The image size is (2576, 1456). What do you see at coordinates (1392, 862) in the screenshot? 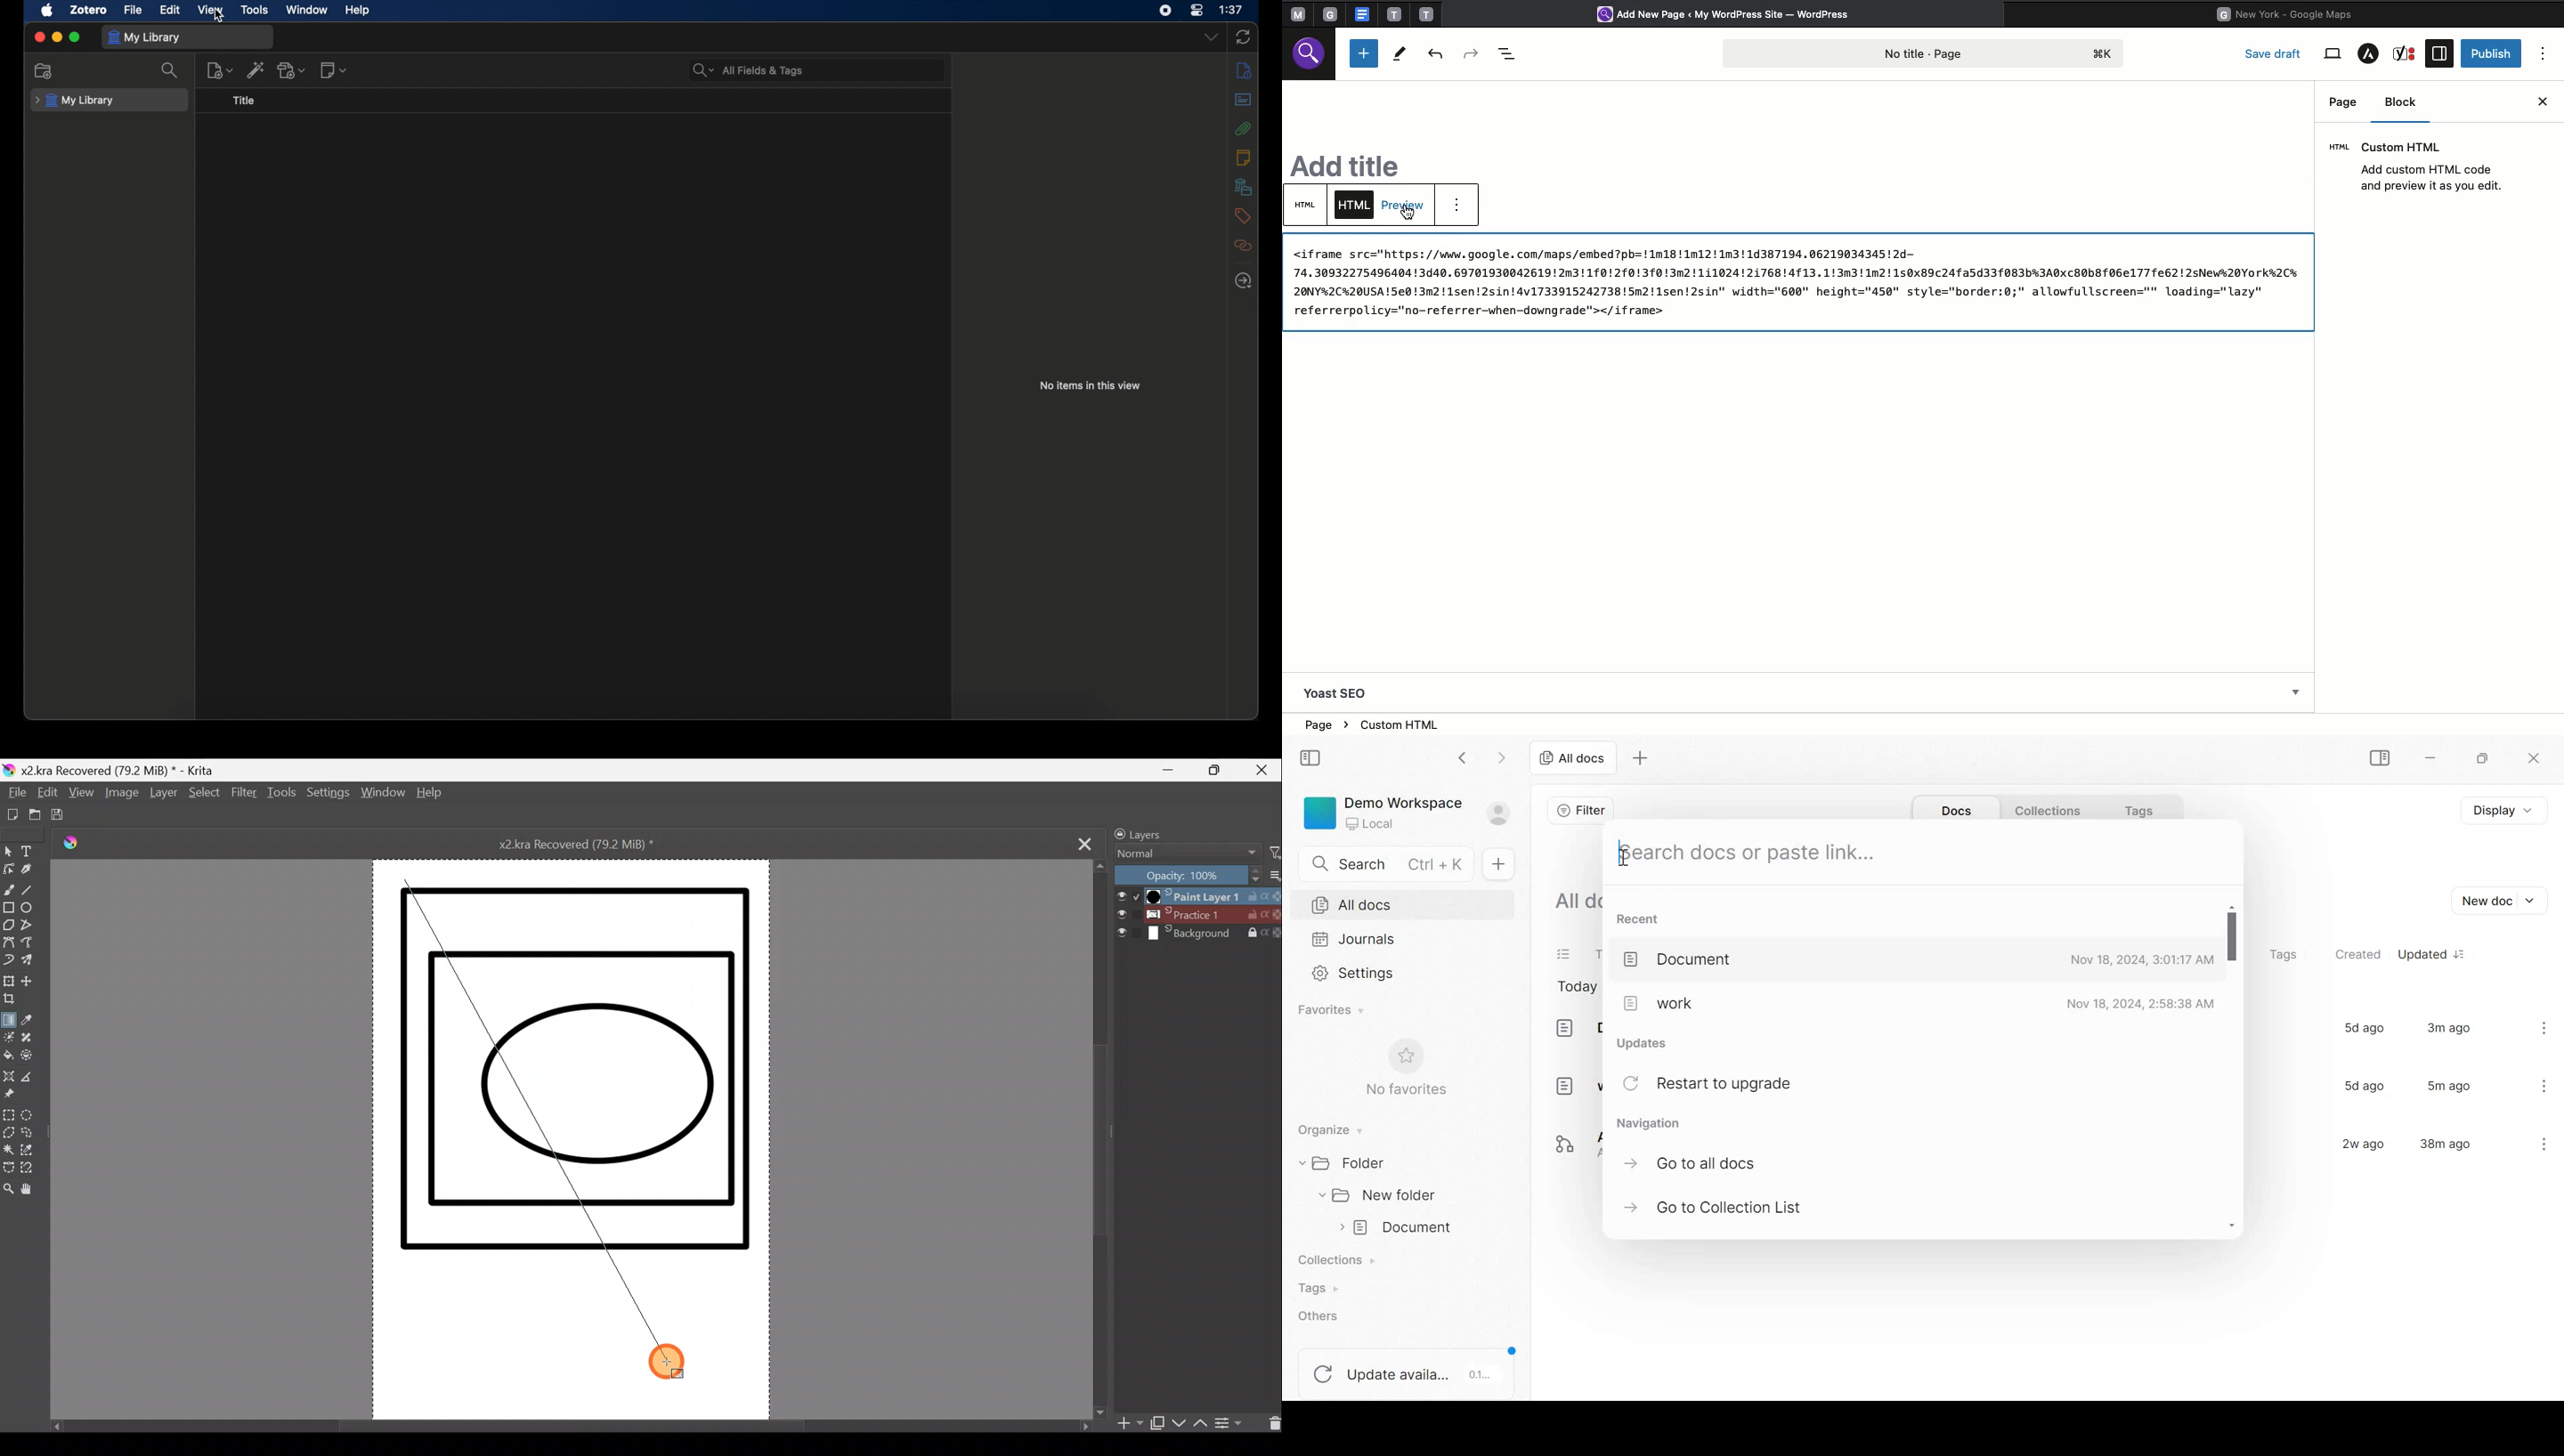
I see `Search` at bounding box center [1392, 862].